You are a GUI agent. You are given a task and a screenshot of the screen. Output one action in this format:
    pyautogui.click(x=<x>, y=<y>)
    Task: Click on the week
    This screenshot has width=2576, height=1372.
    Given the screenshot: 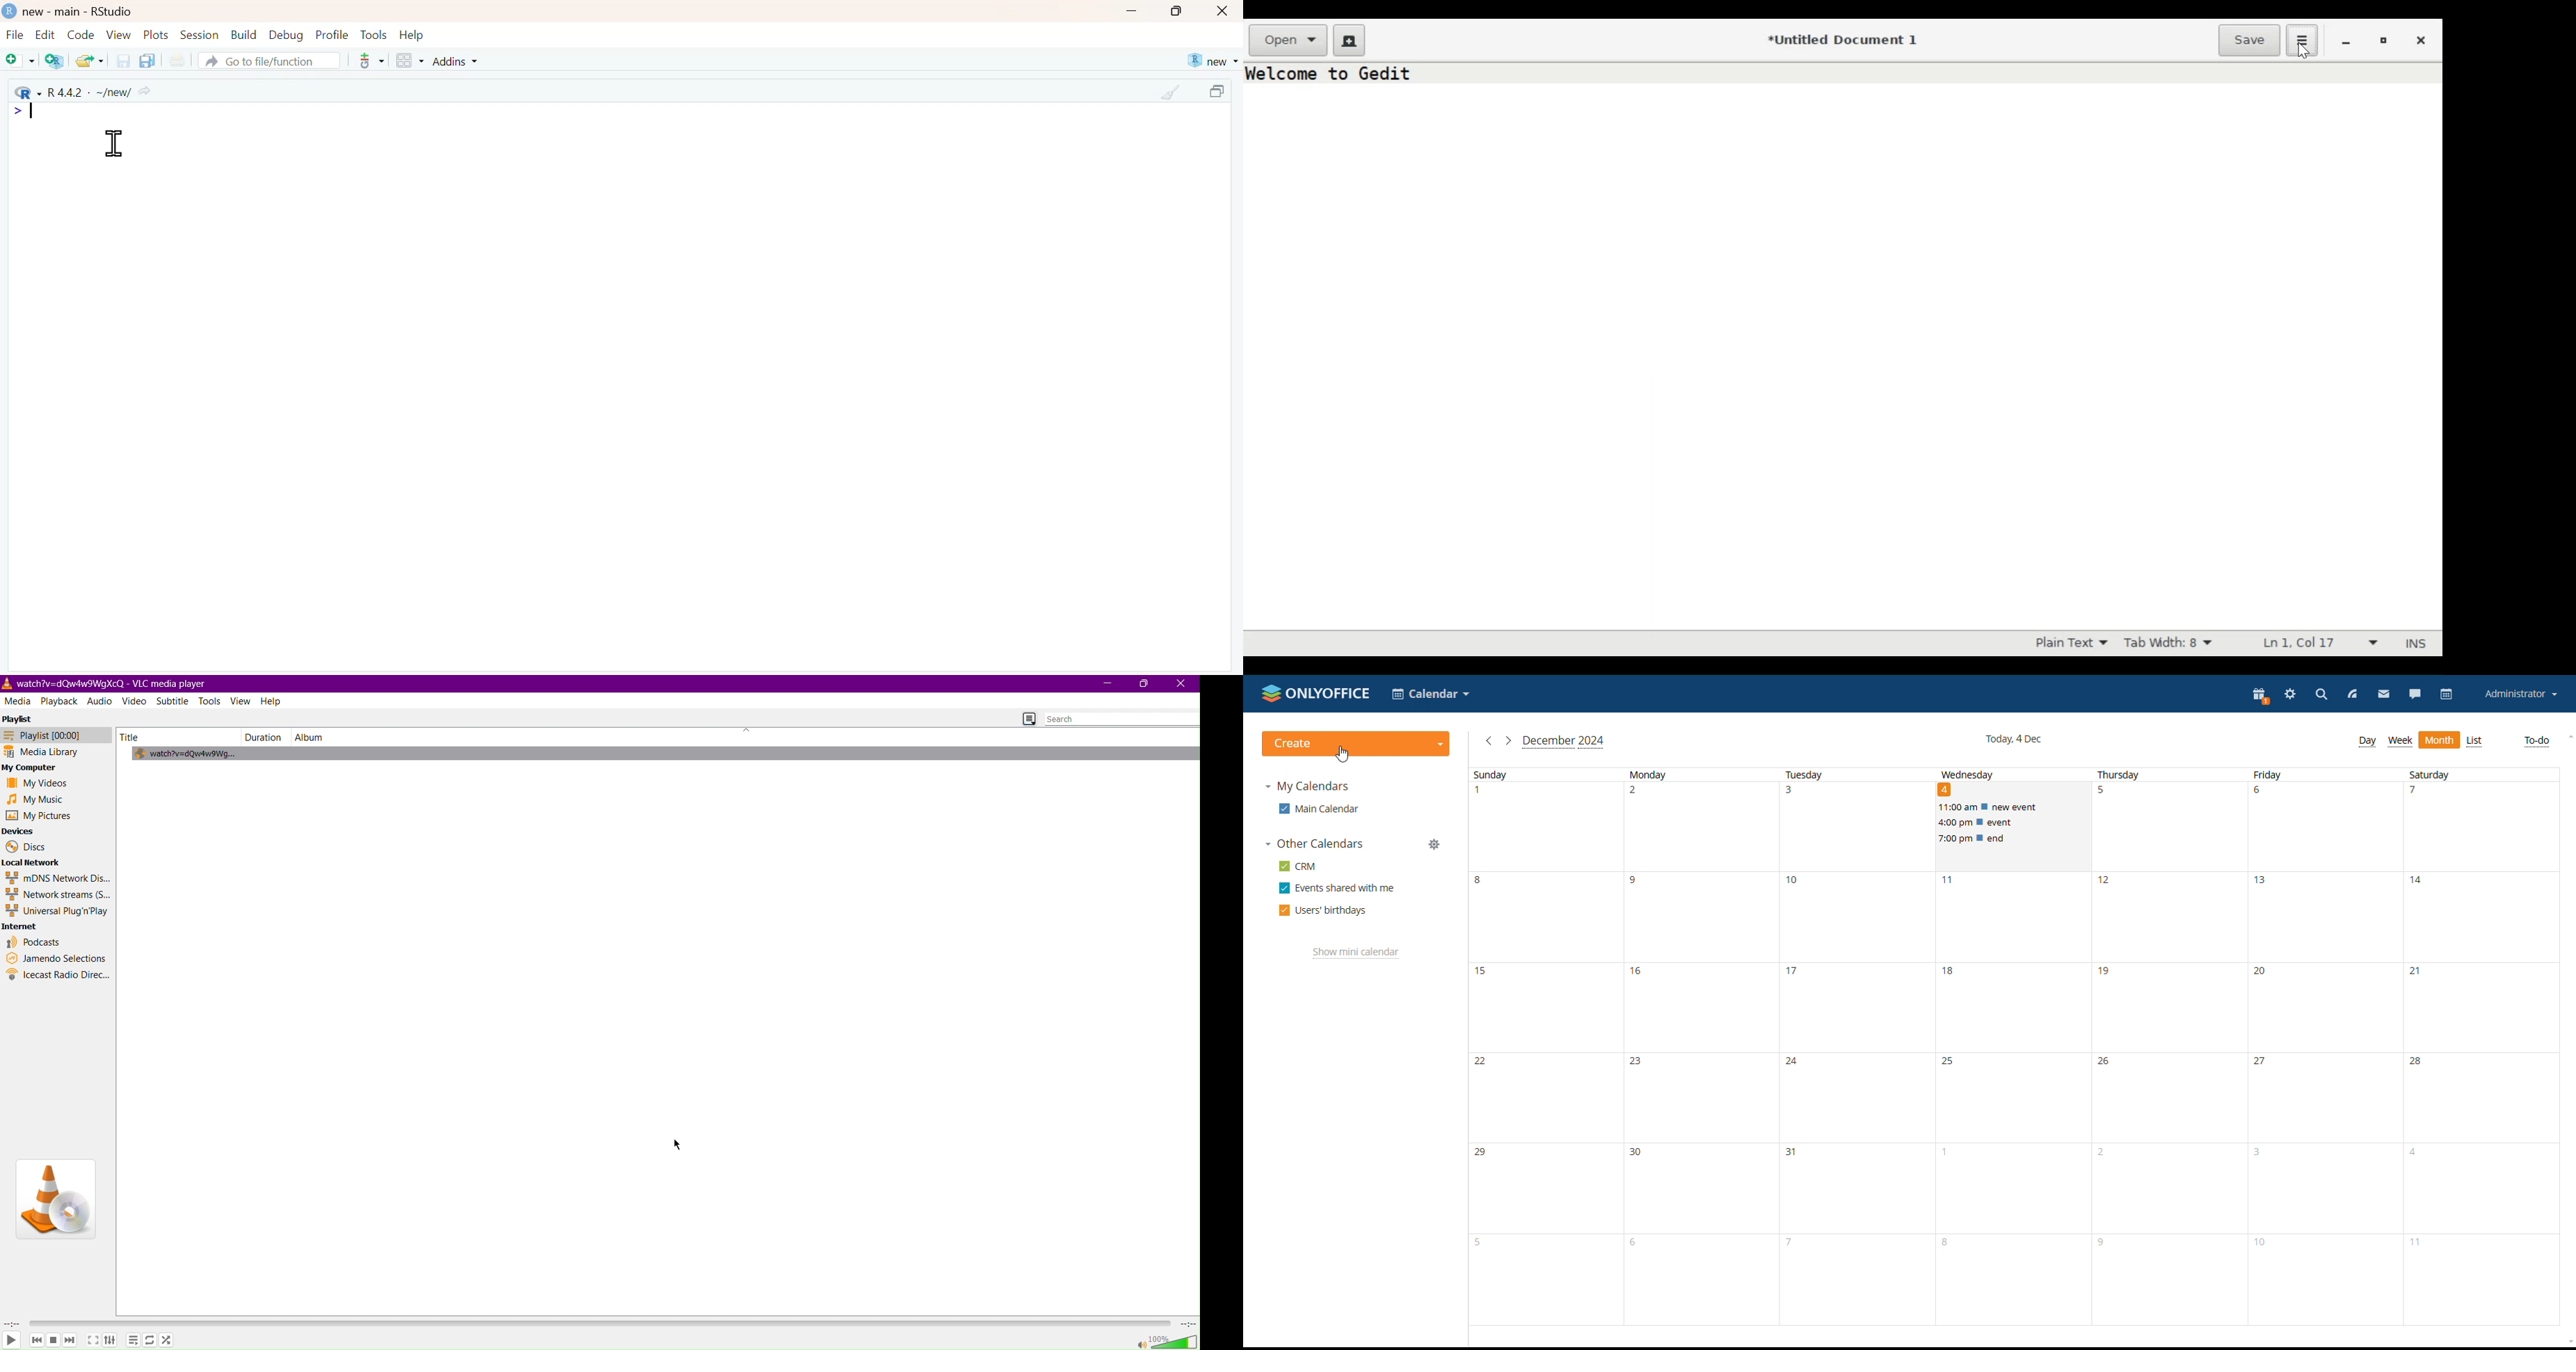 What is the action you would take?
    pyautogui.click(x=2400, y=742)
    